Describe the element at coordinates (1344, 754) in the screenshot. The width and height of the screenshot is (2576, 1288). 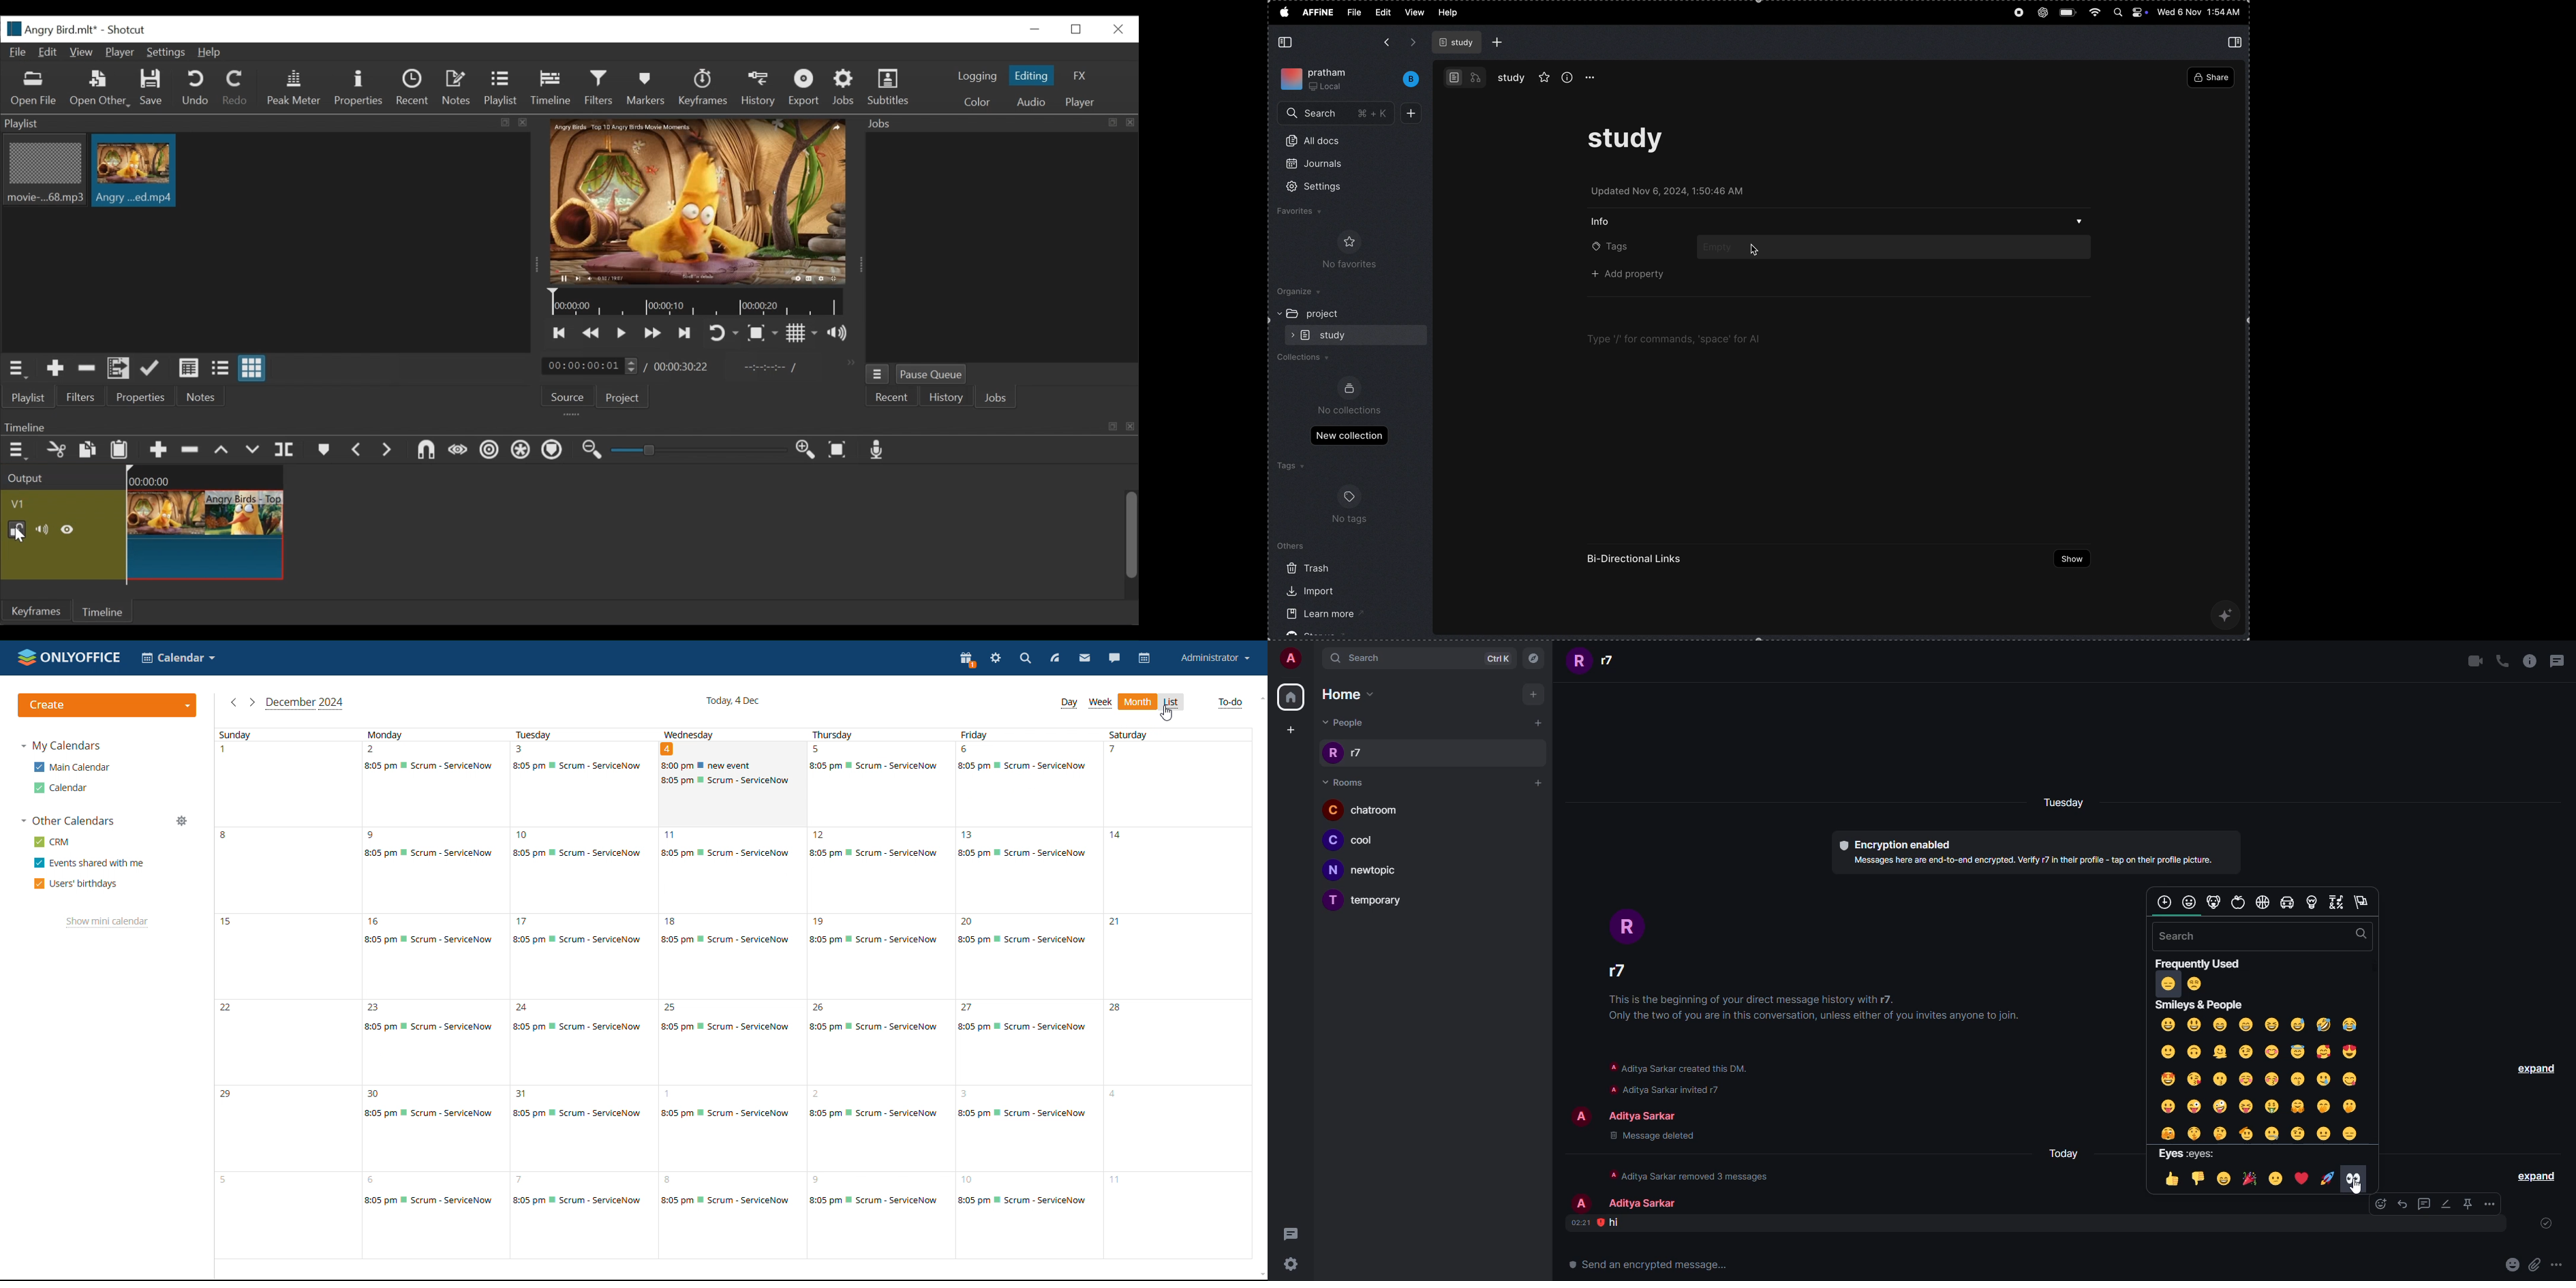
I see `people` at that location.